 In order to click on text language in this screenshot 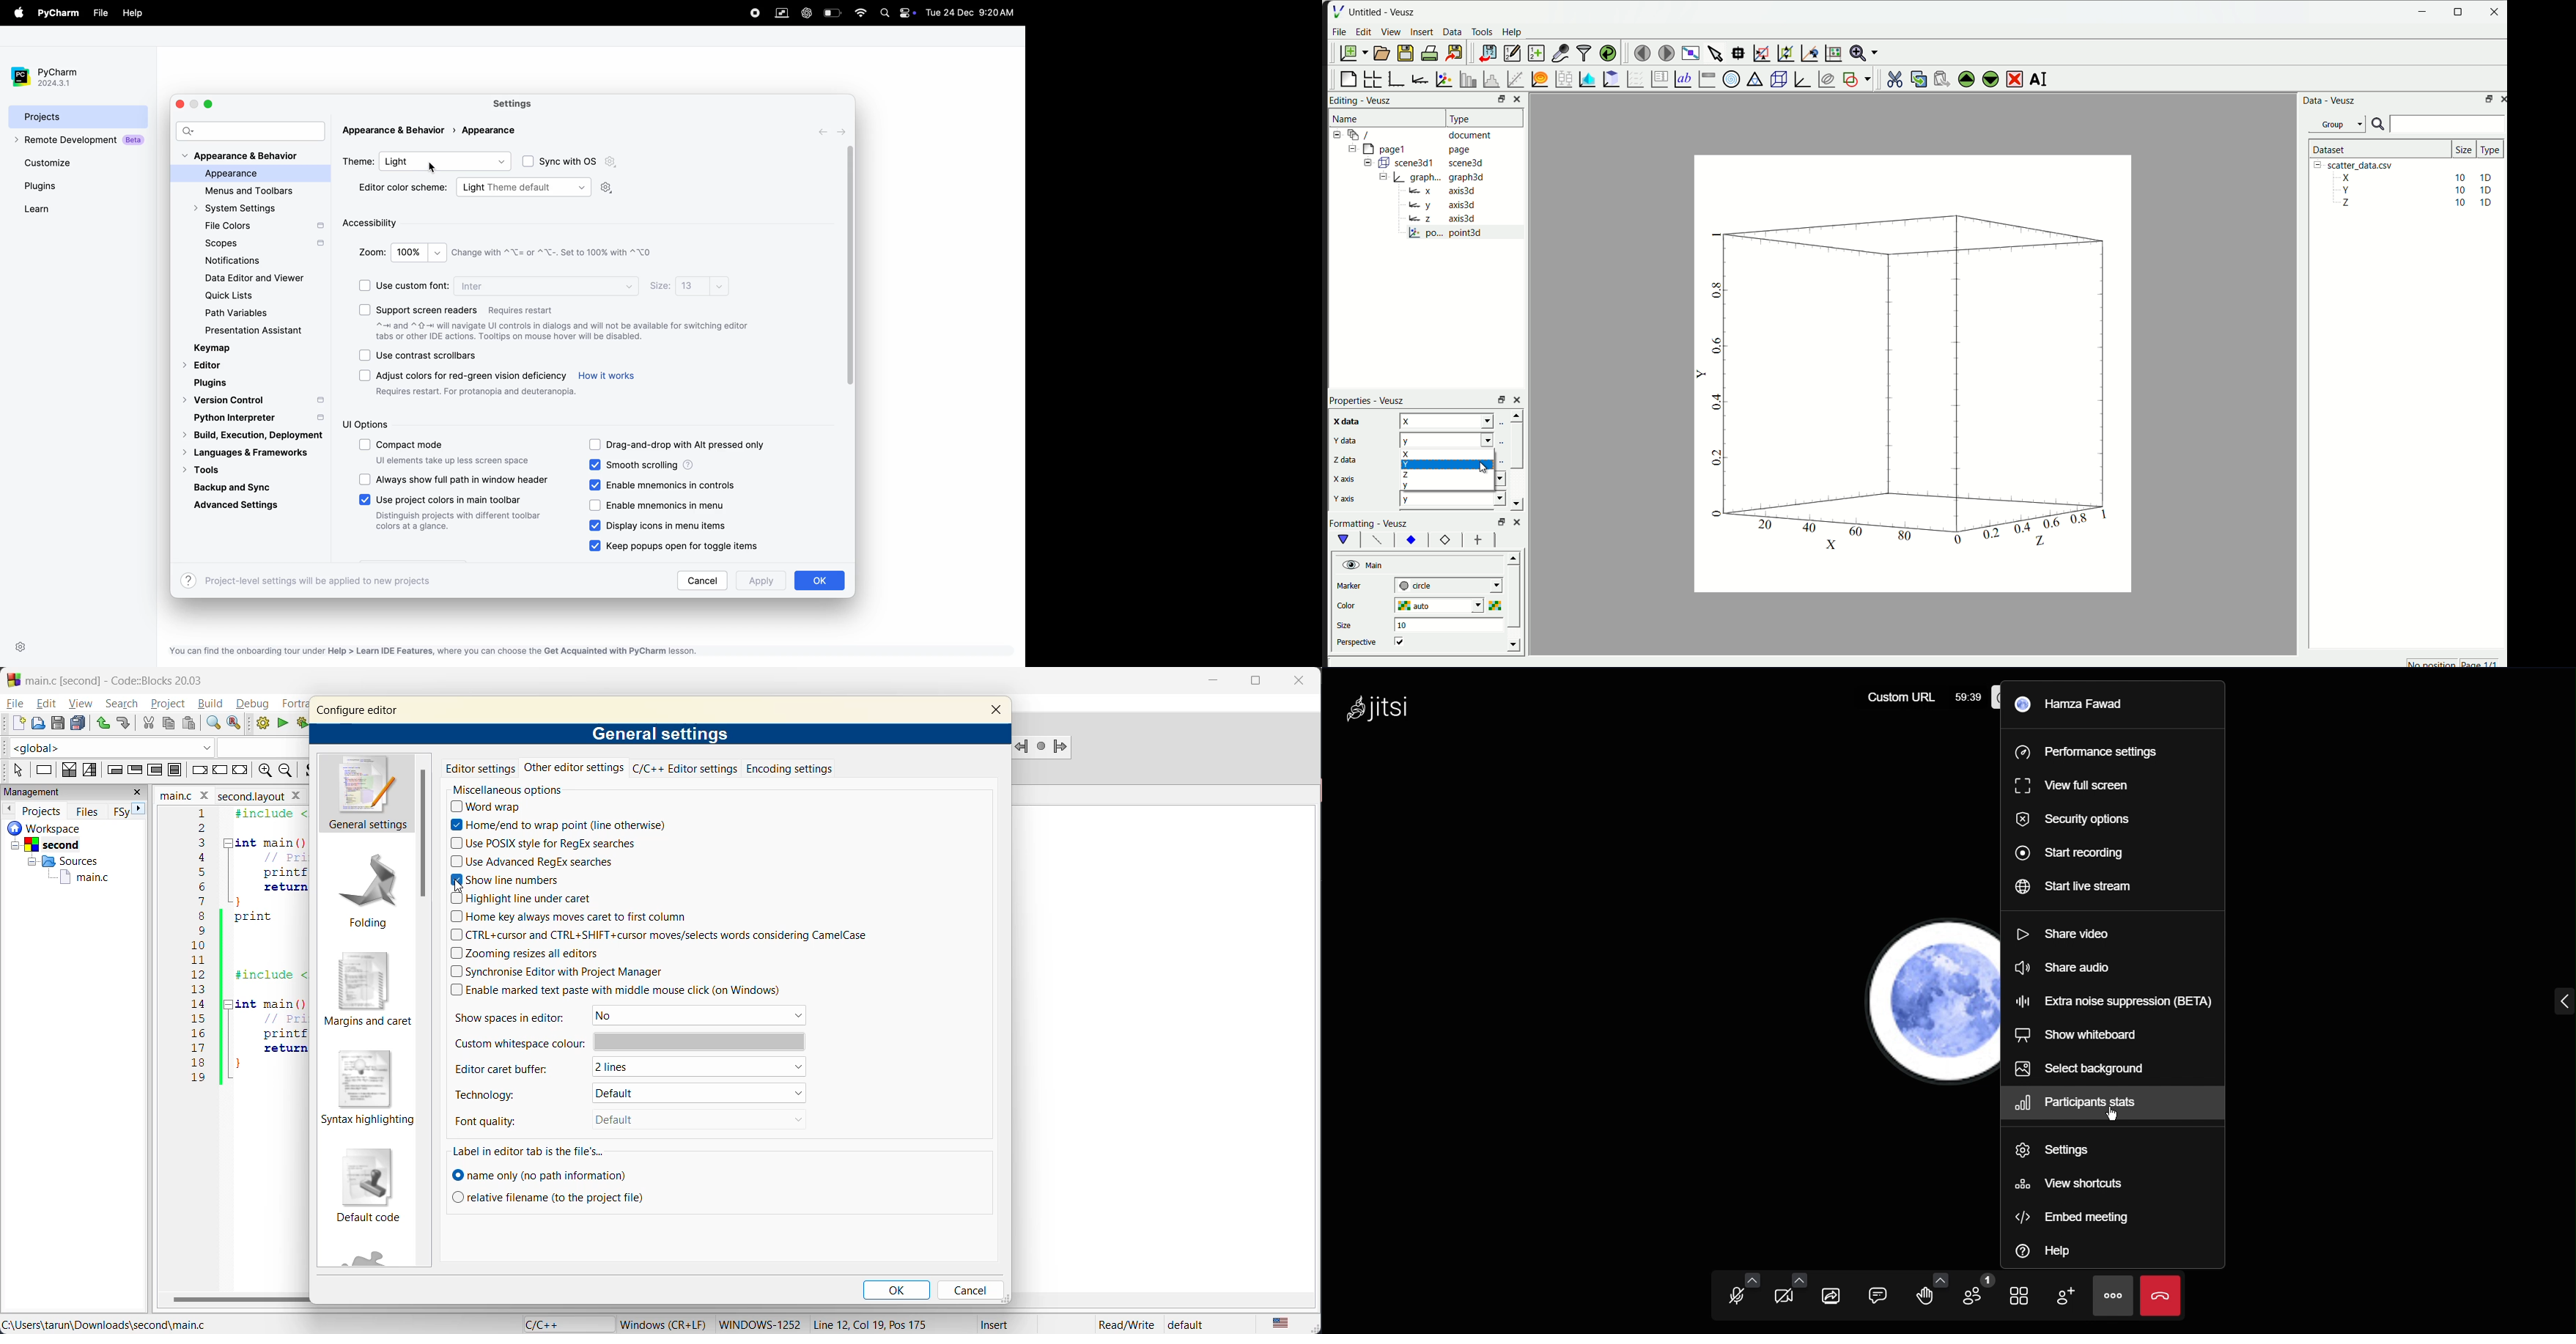, I will do `click(1283, 1322)`.